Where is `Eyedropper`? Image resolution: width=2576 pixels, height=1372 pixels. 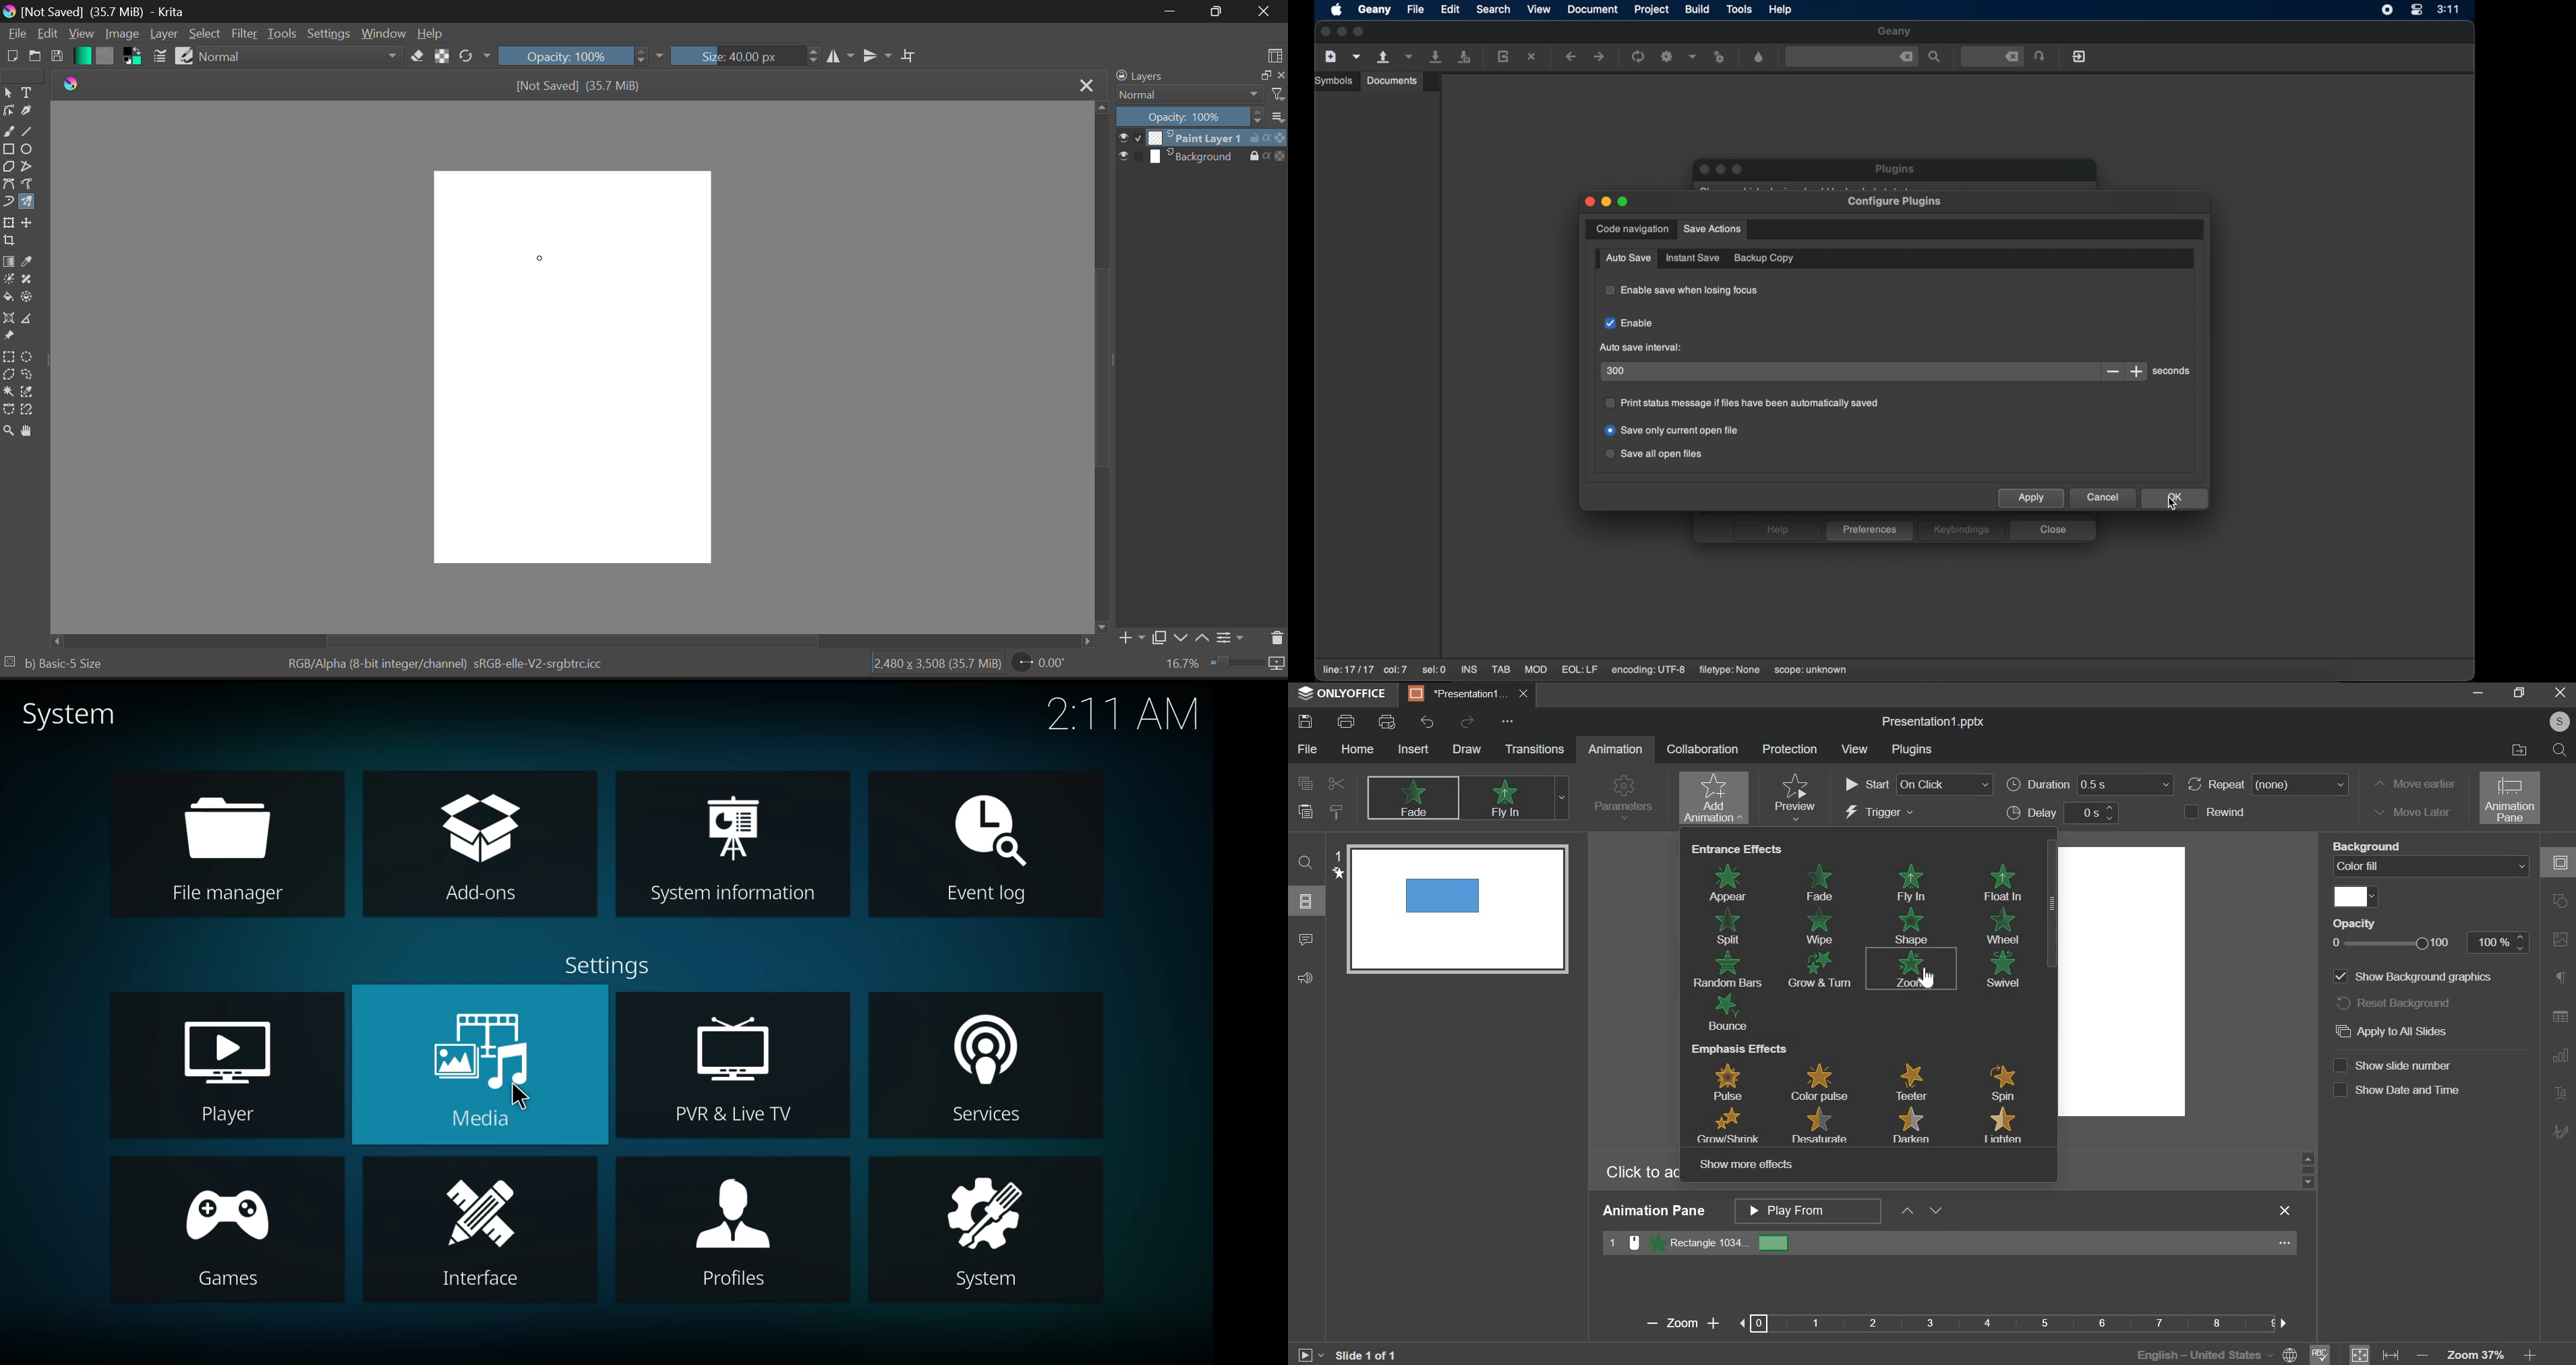
Eyedropper is located at coordinates (33, 259).